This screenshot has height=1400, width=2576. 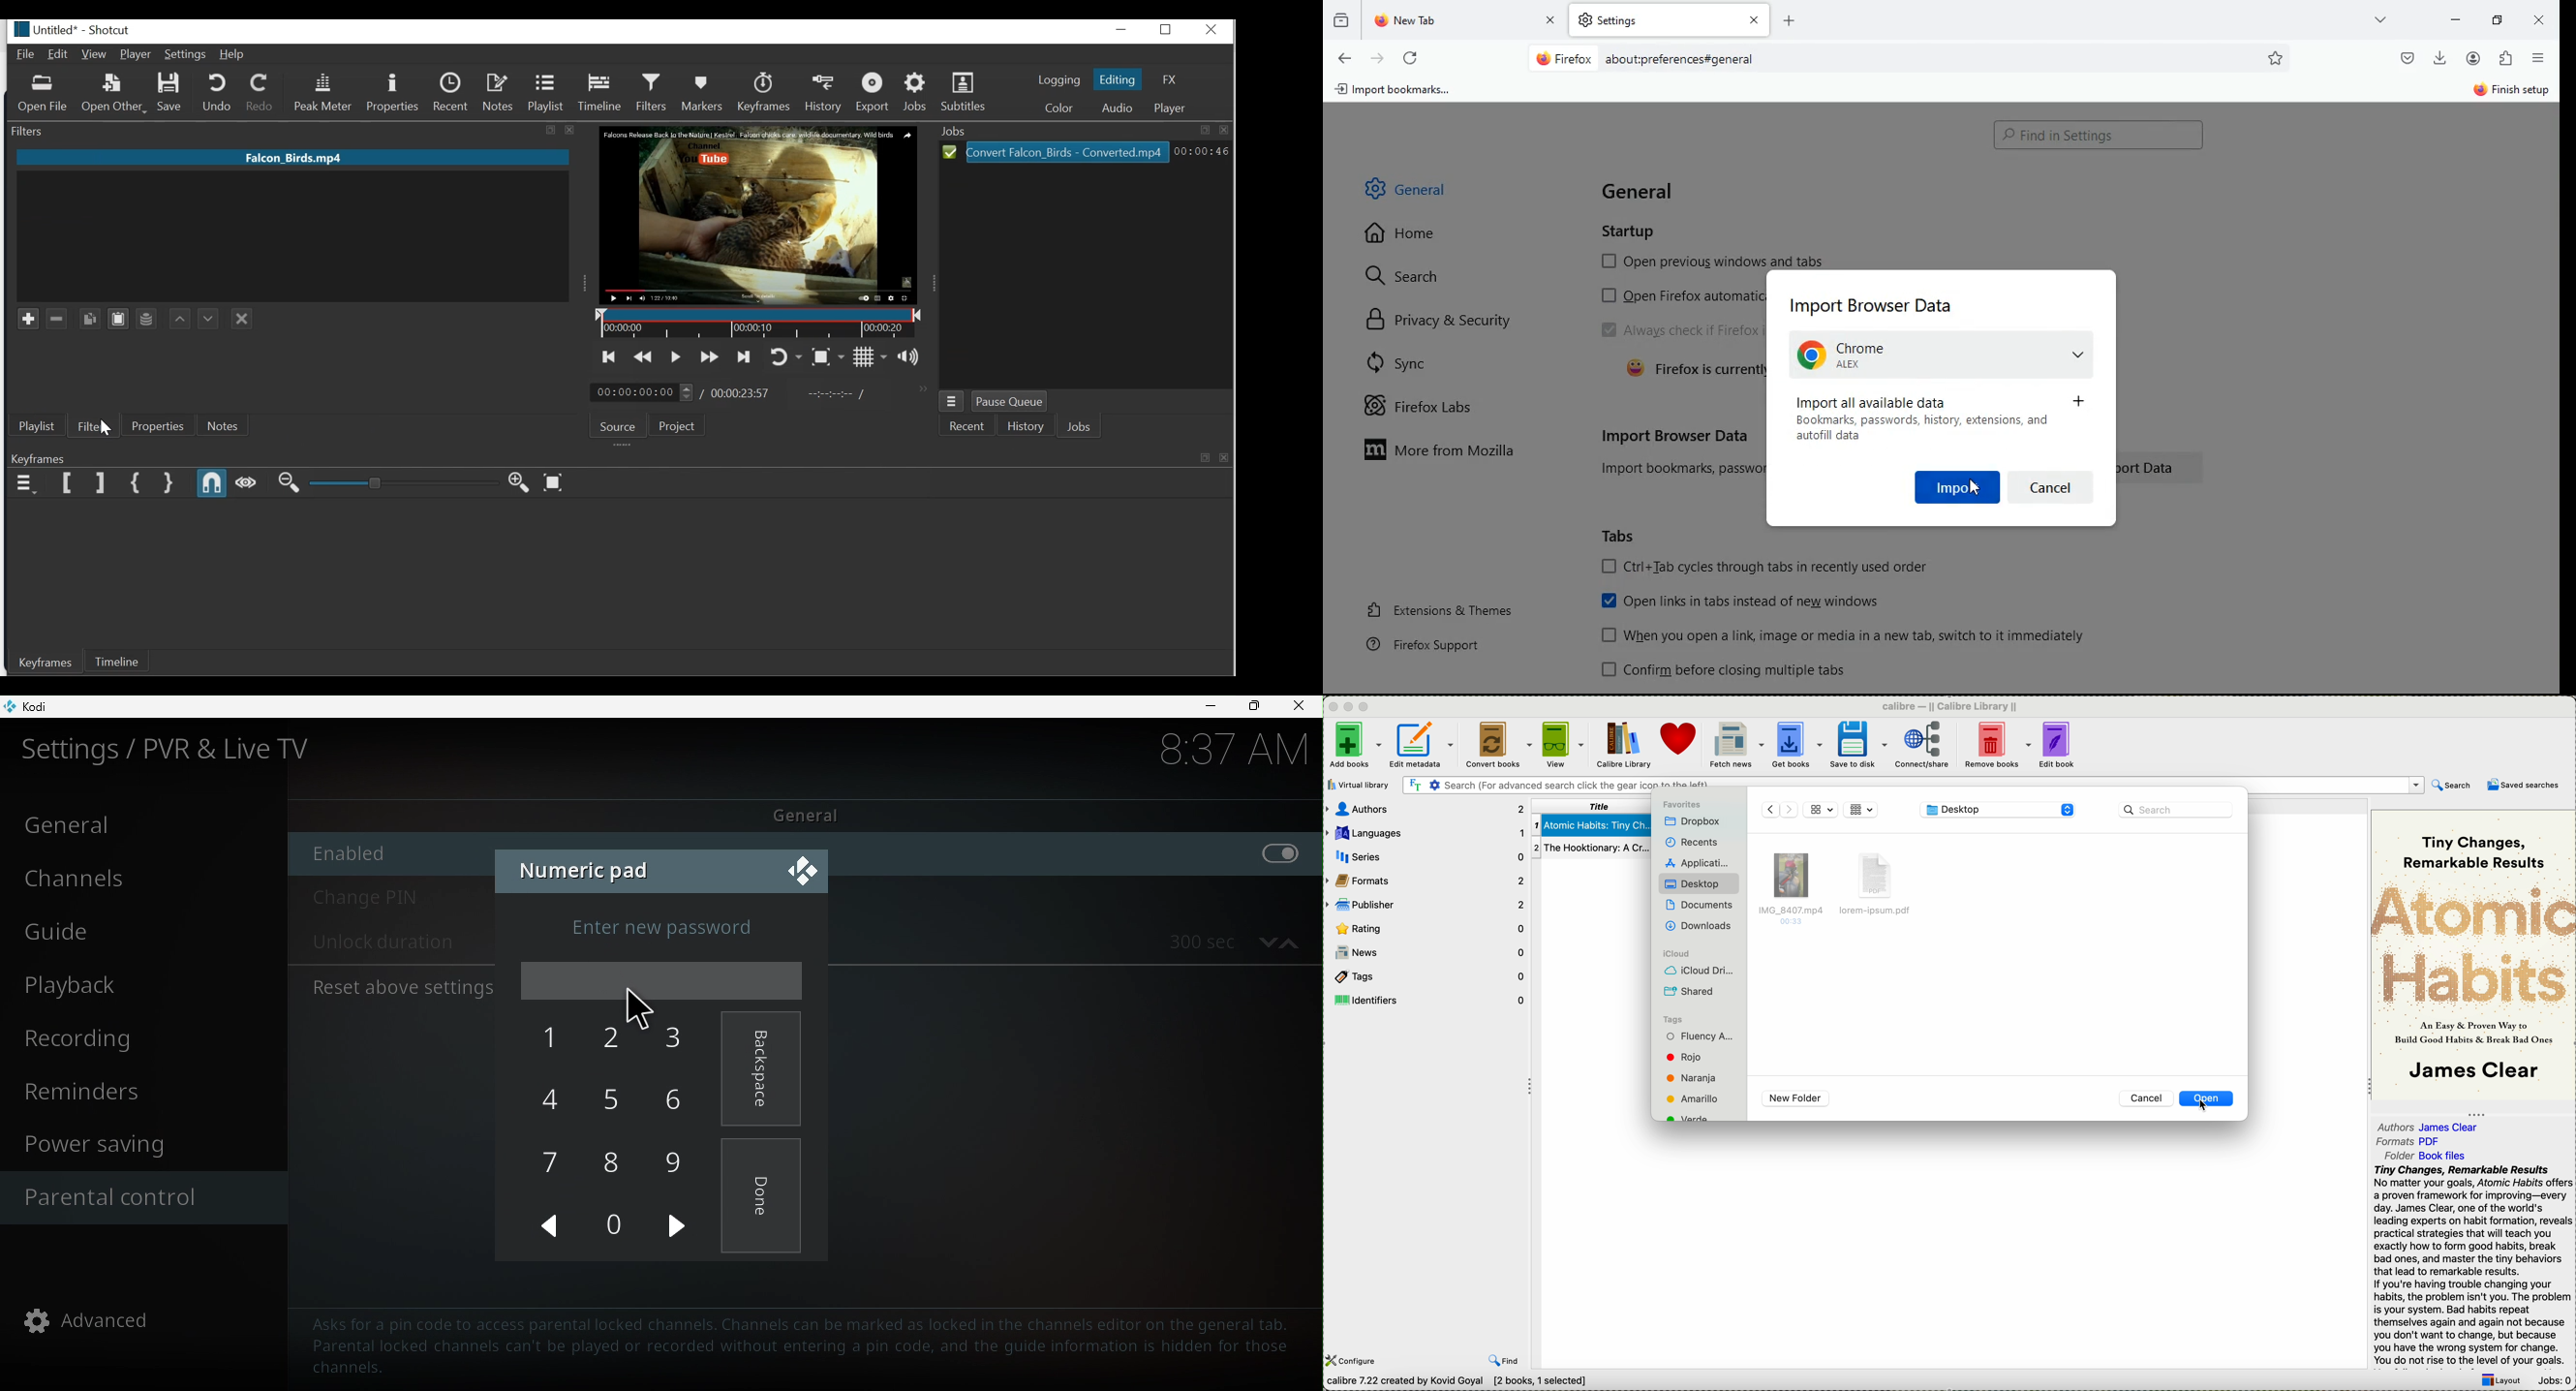 What do you see at coordinates (383, 853) in the screenshot?
I see `Enable` at bounding box center [383, 853].